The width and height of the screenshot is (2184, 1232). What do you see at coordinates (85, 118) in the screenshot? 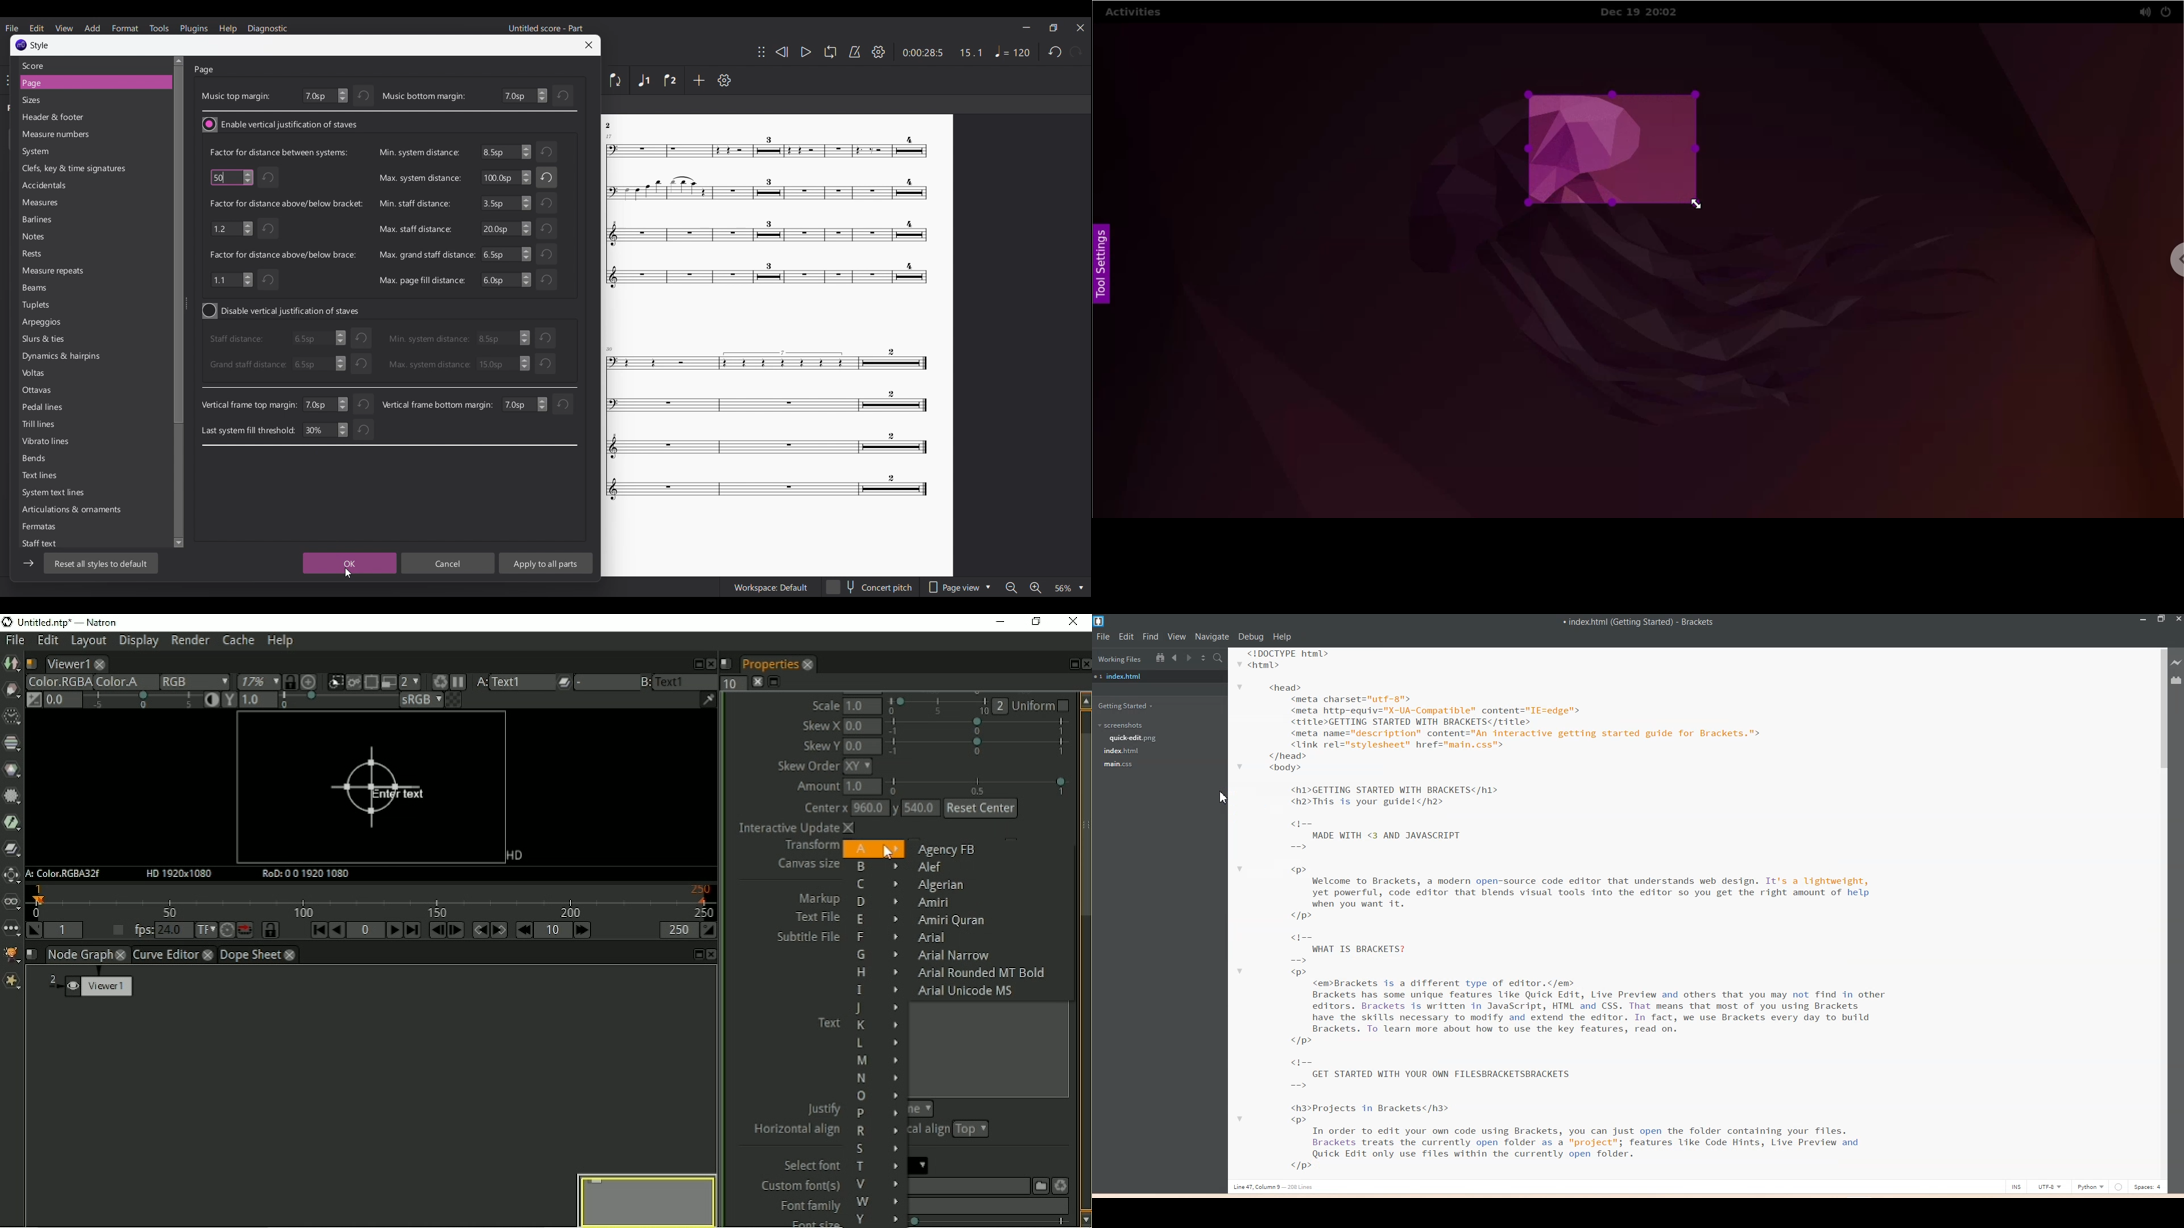
I see `Header & footer` at bounding box center [85, 118].